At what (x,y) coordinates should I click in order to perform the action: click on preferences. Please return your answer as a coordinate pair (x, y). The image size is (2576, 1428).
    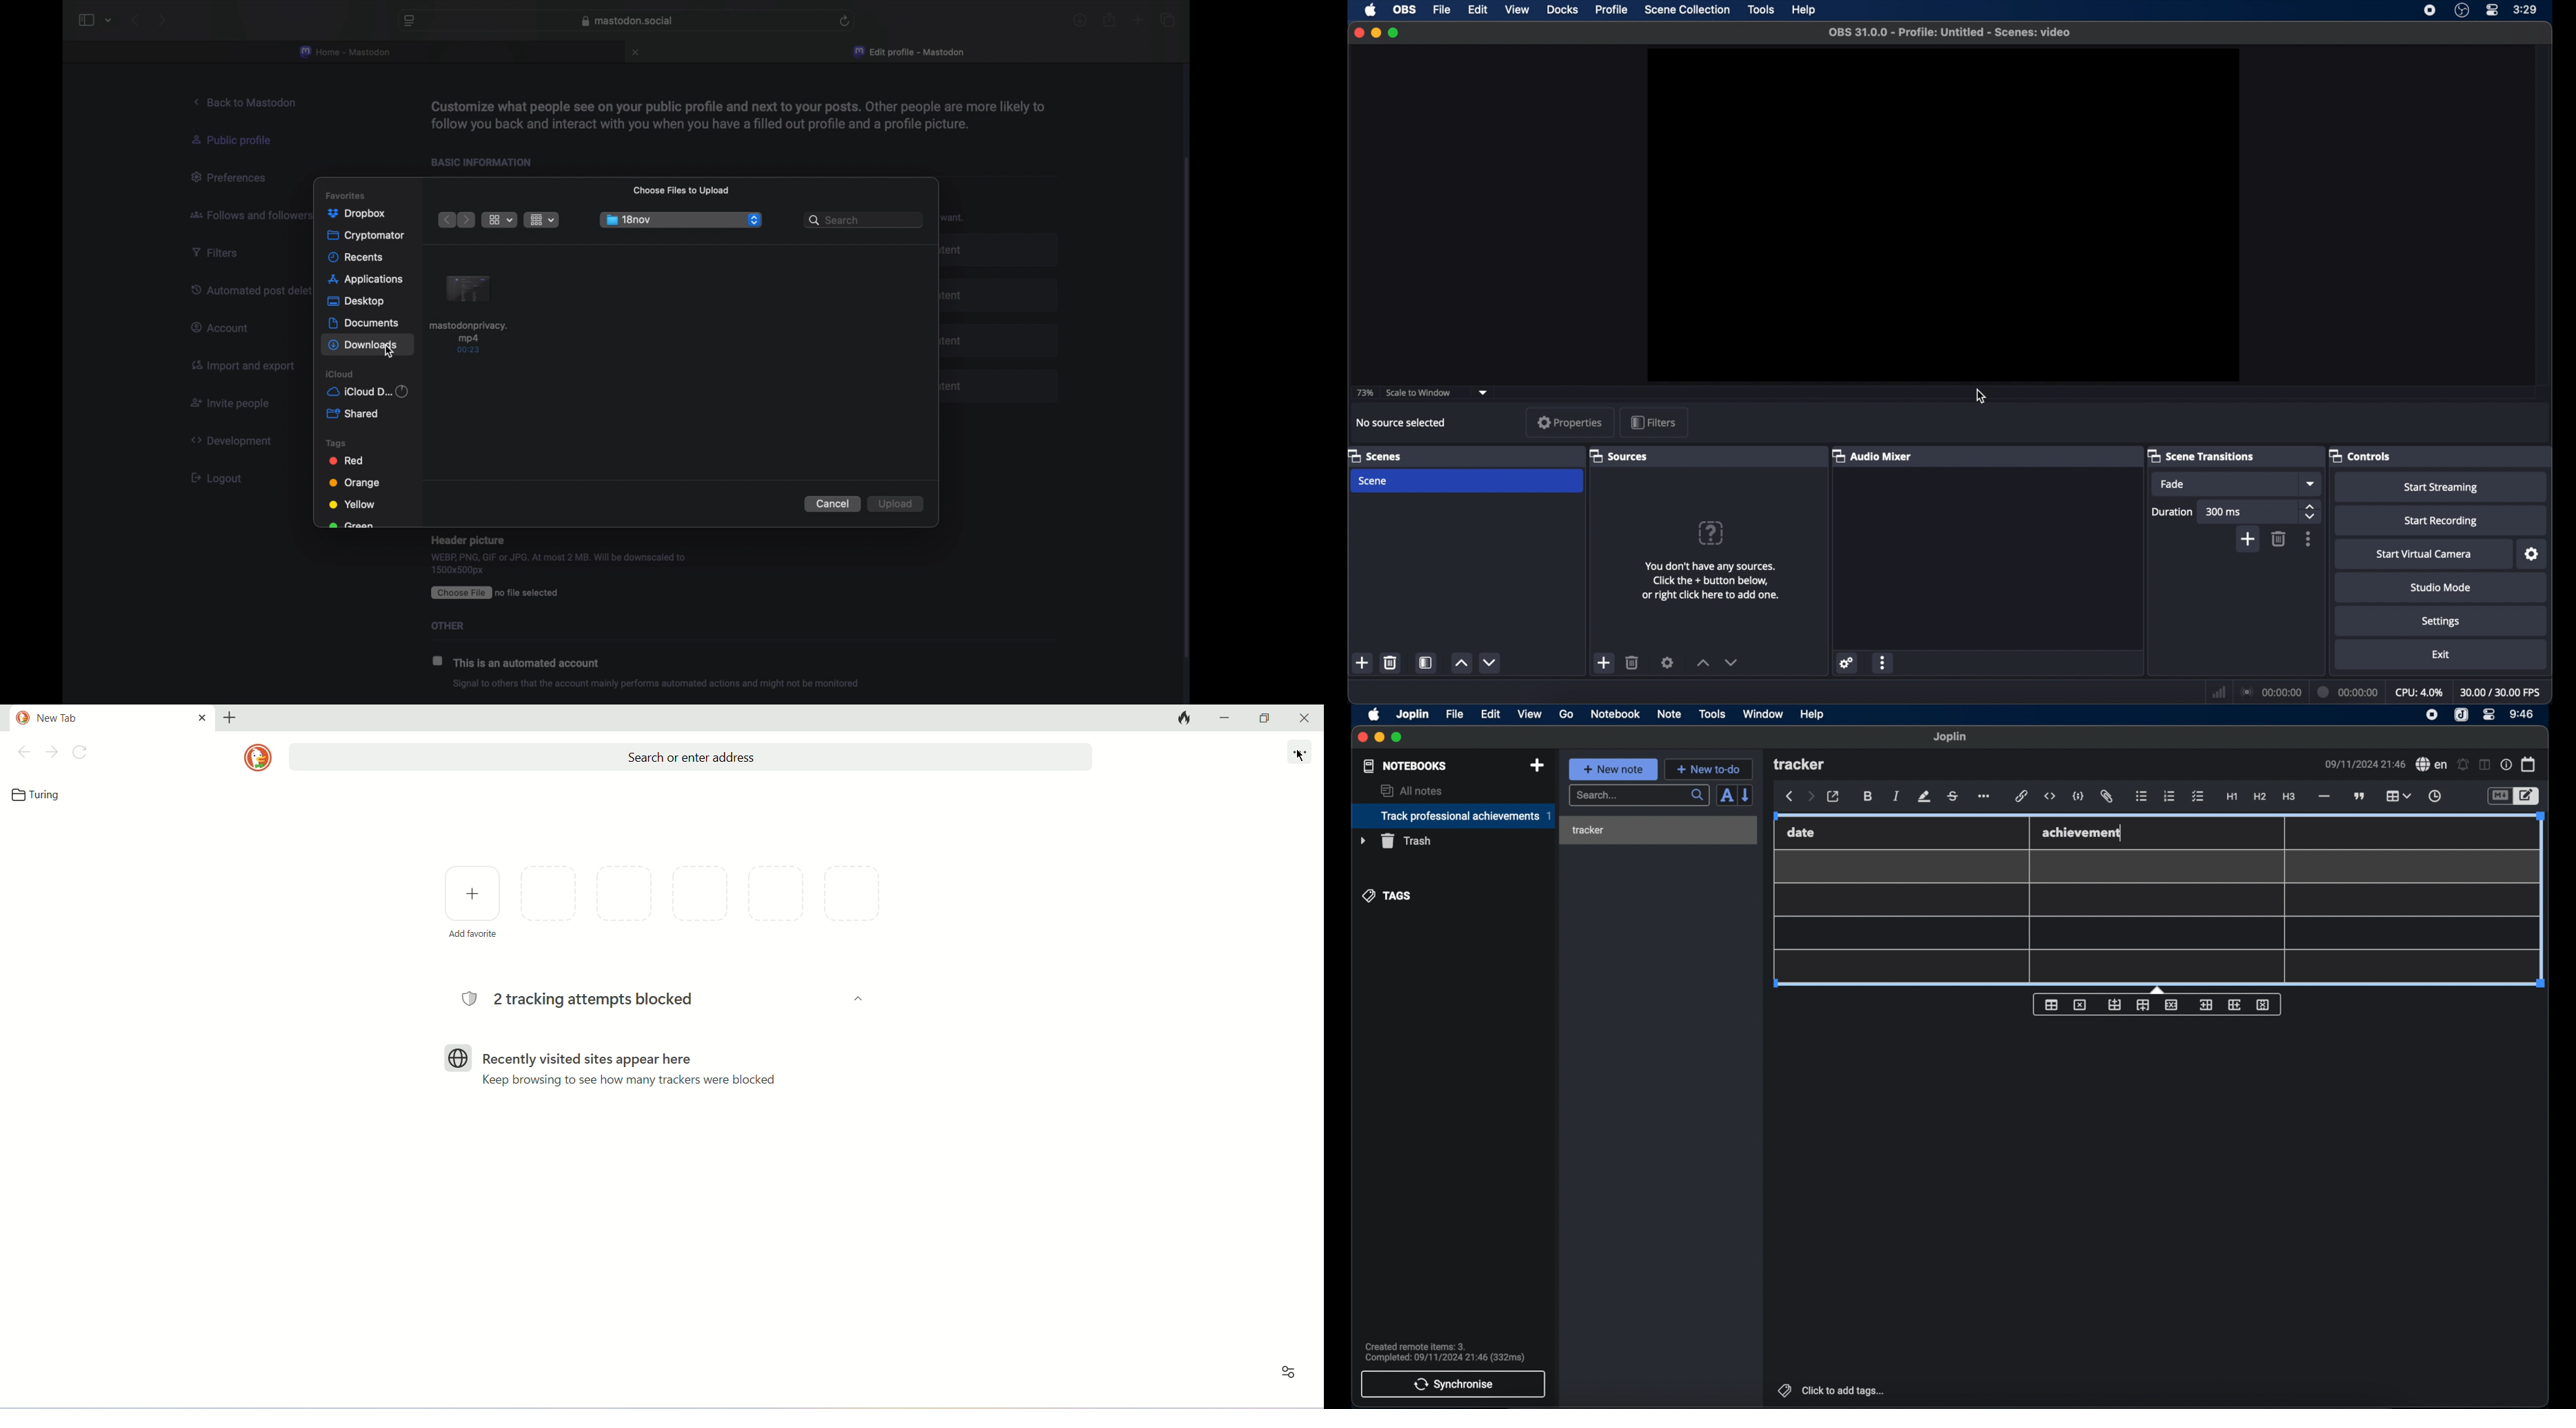
    Looking at the image, I should click on (232, 178).